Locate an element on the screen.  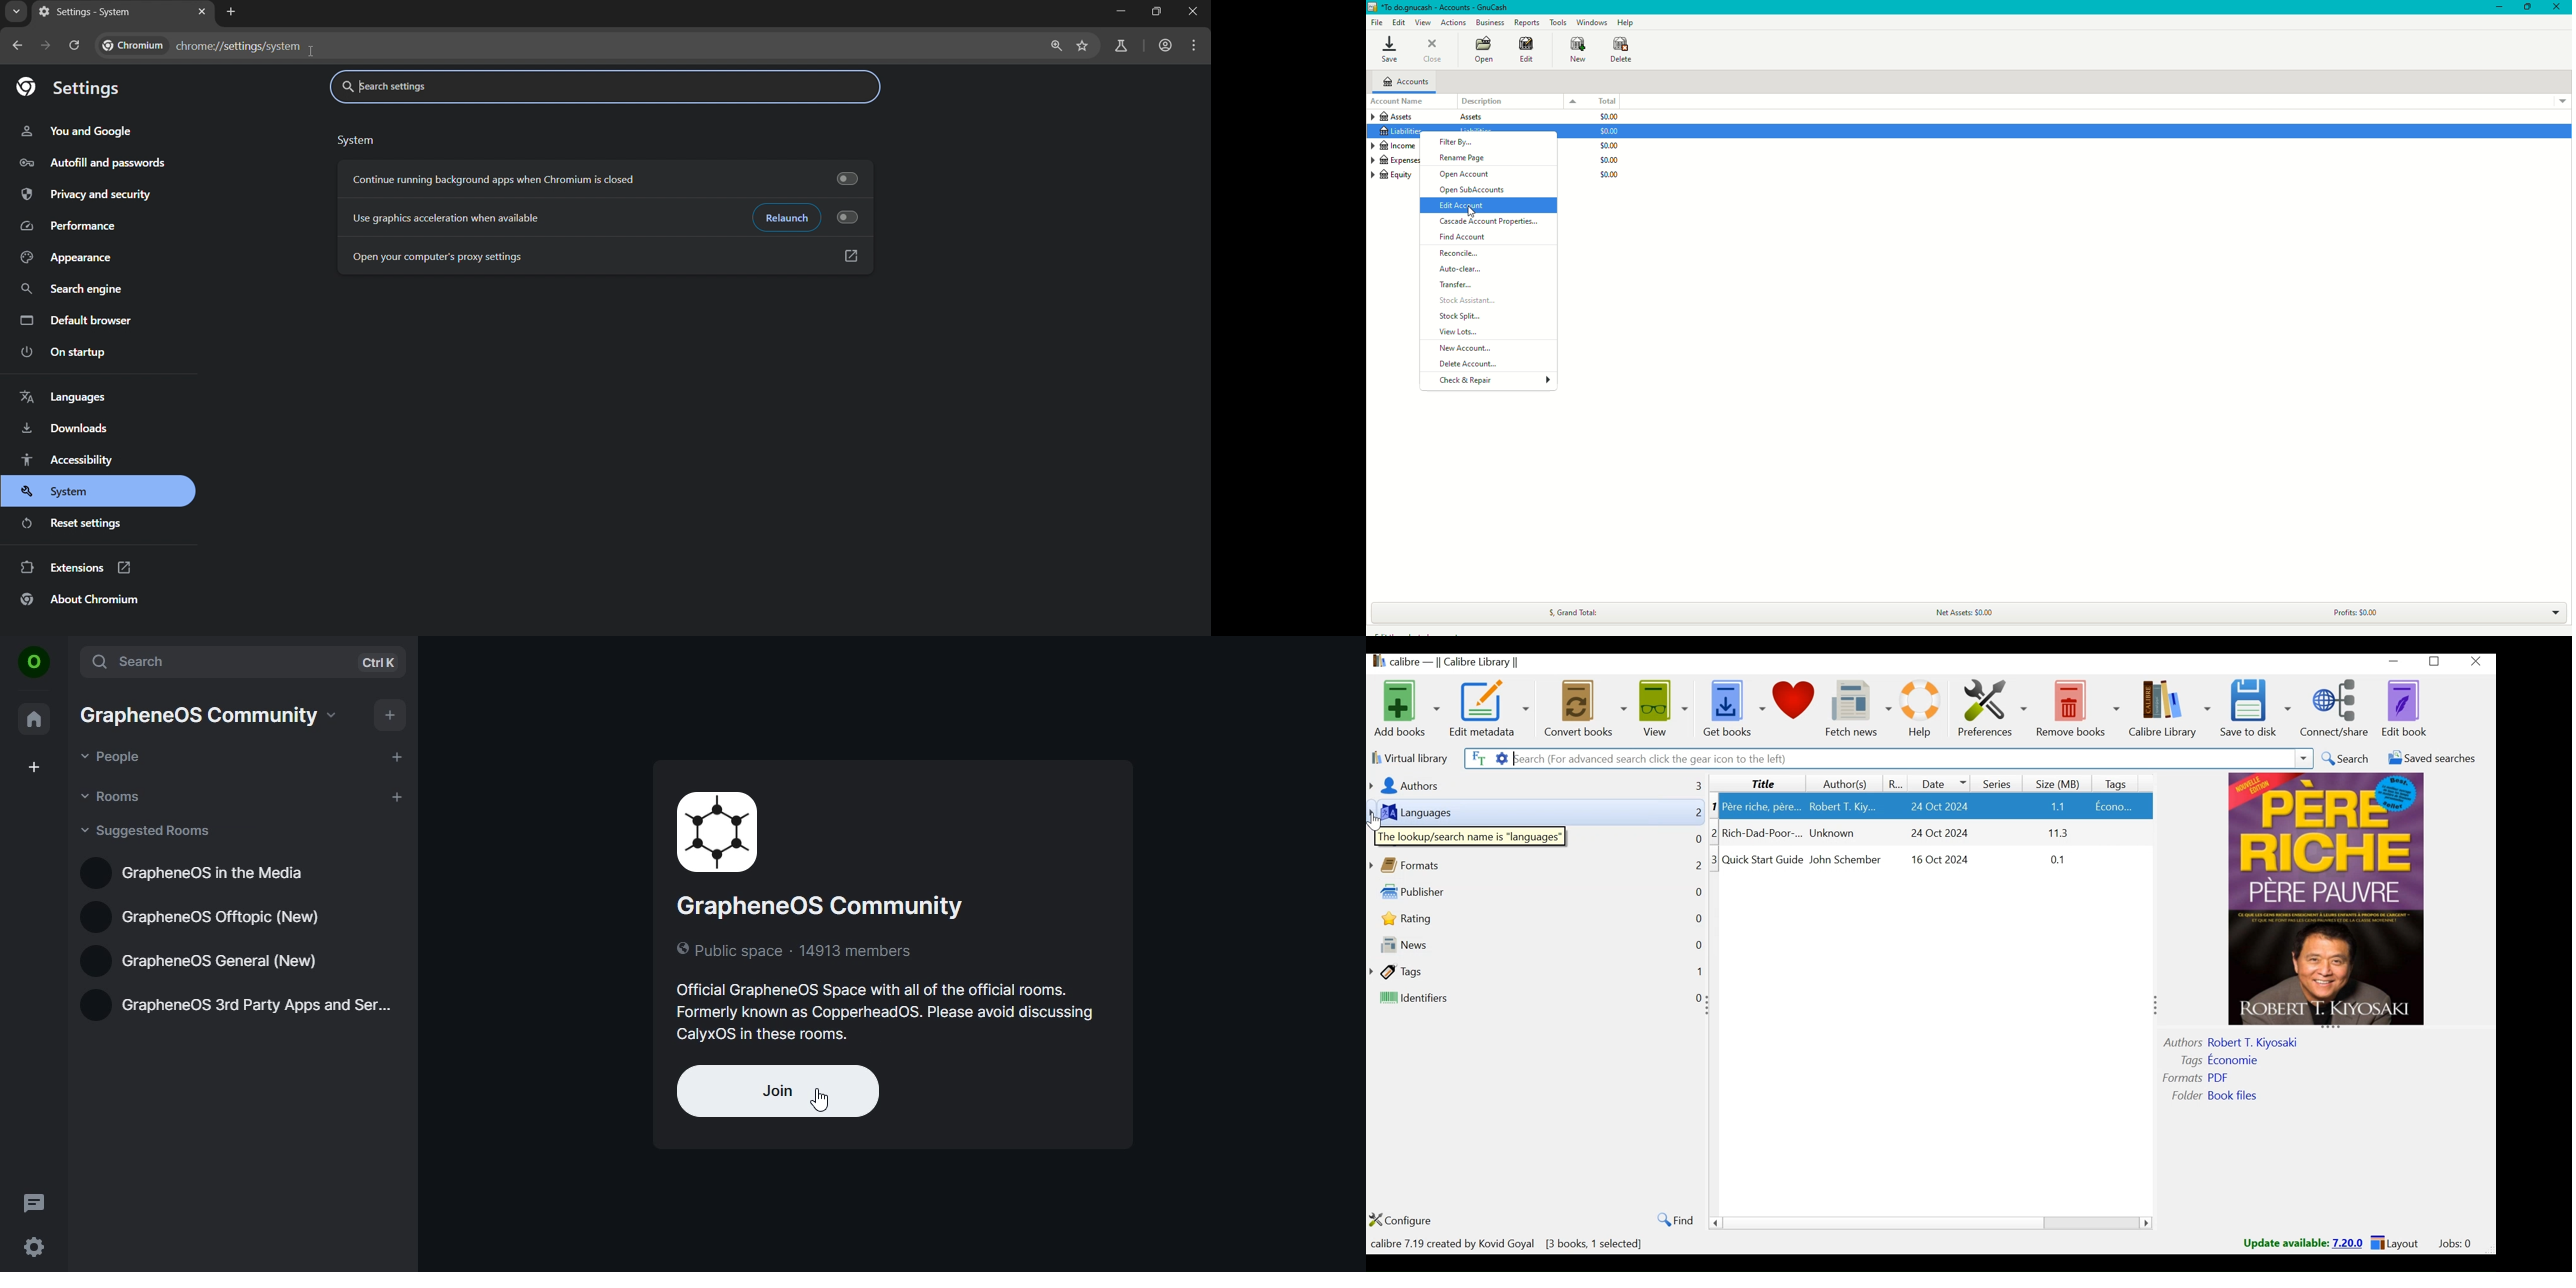
Maximize is located at coordinates (1158, 13).